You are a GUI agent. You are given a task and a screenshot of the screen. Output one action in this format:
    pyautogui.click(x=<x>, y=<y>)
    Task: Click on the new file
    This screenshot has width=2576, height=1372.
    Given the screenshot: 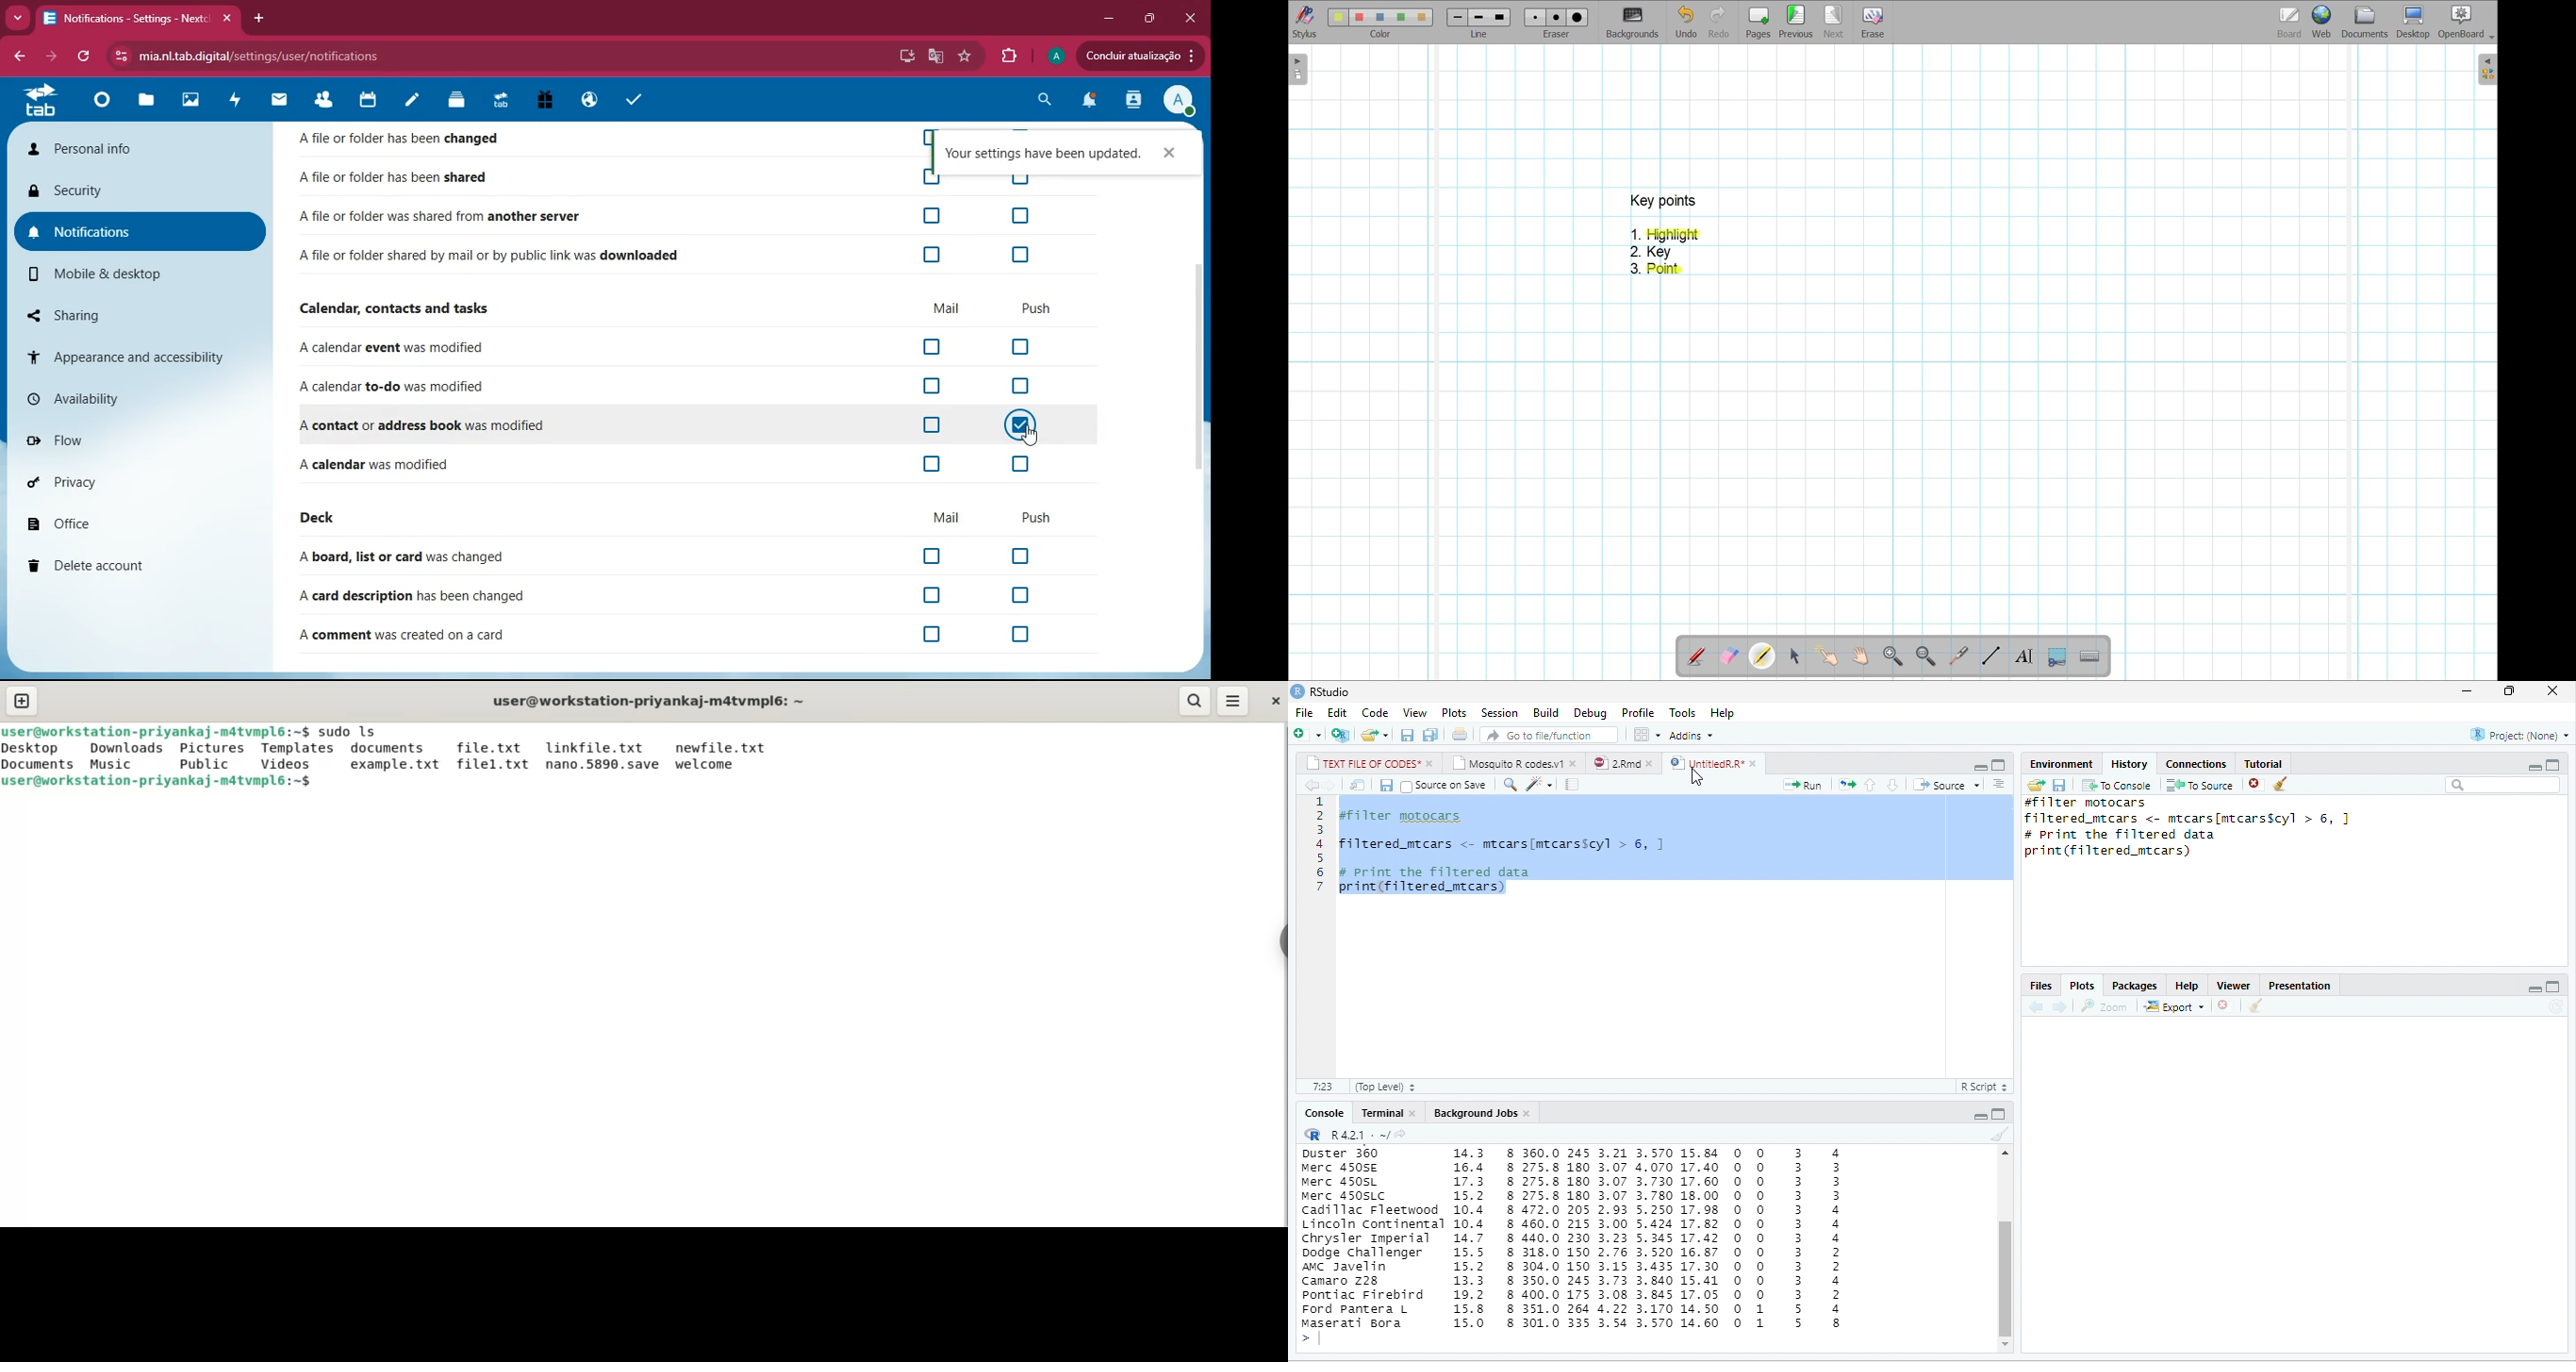 What is the action you would take?
    pyautogui.click(x=1308, y=734)
    